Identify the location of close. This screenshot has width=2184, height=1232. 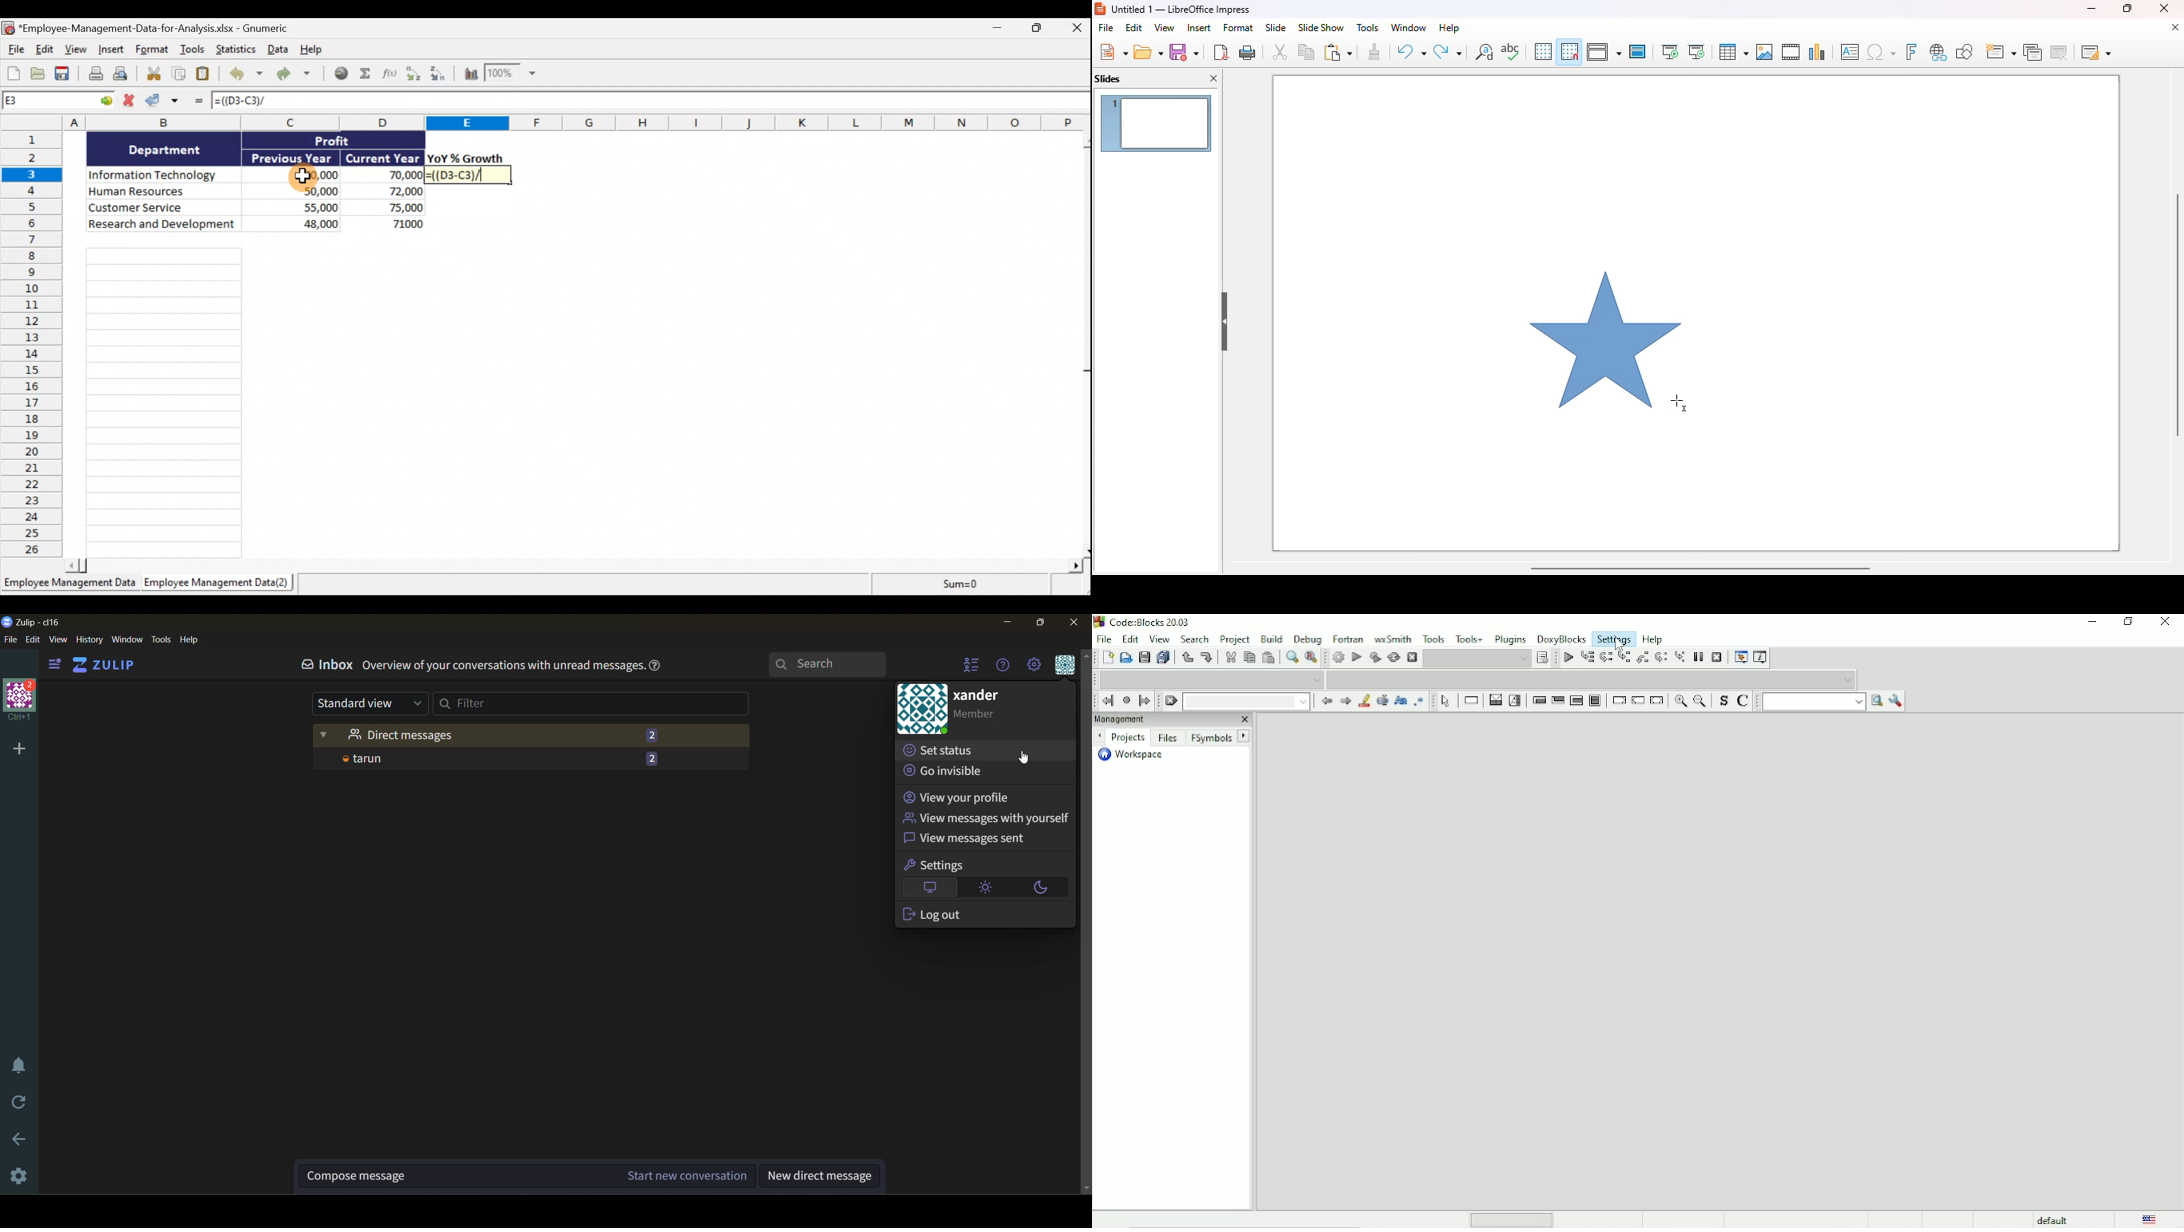
(1076, 624).